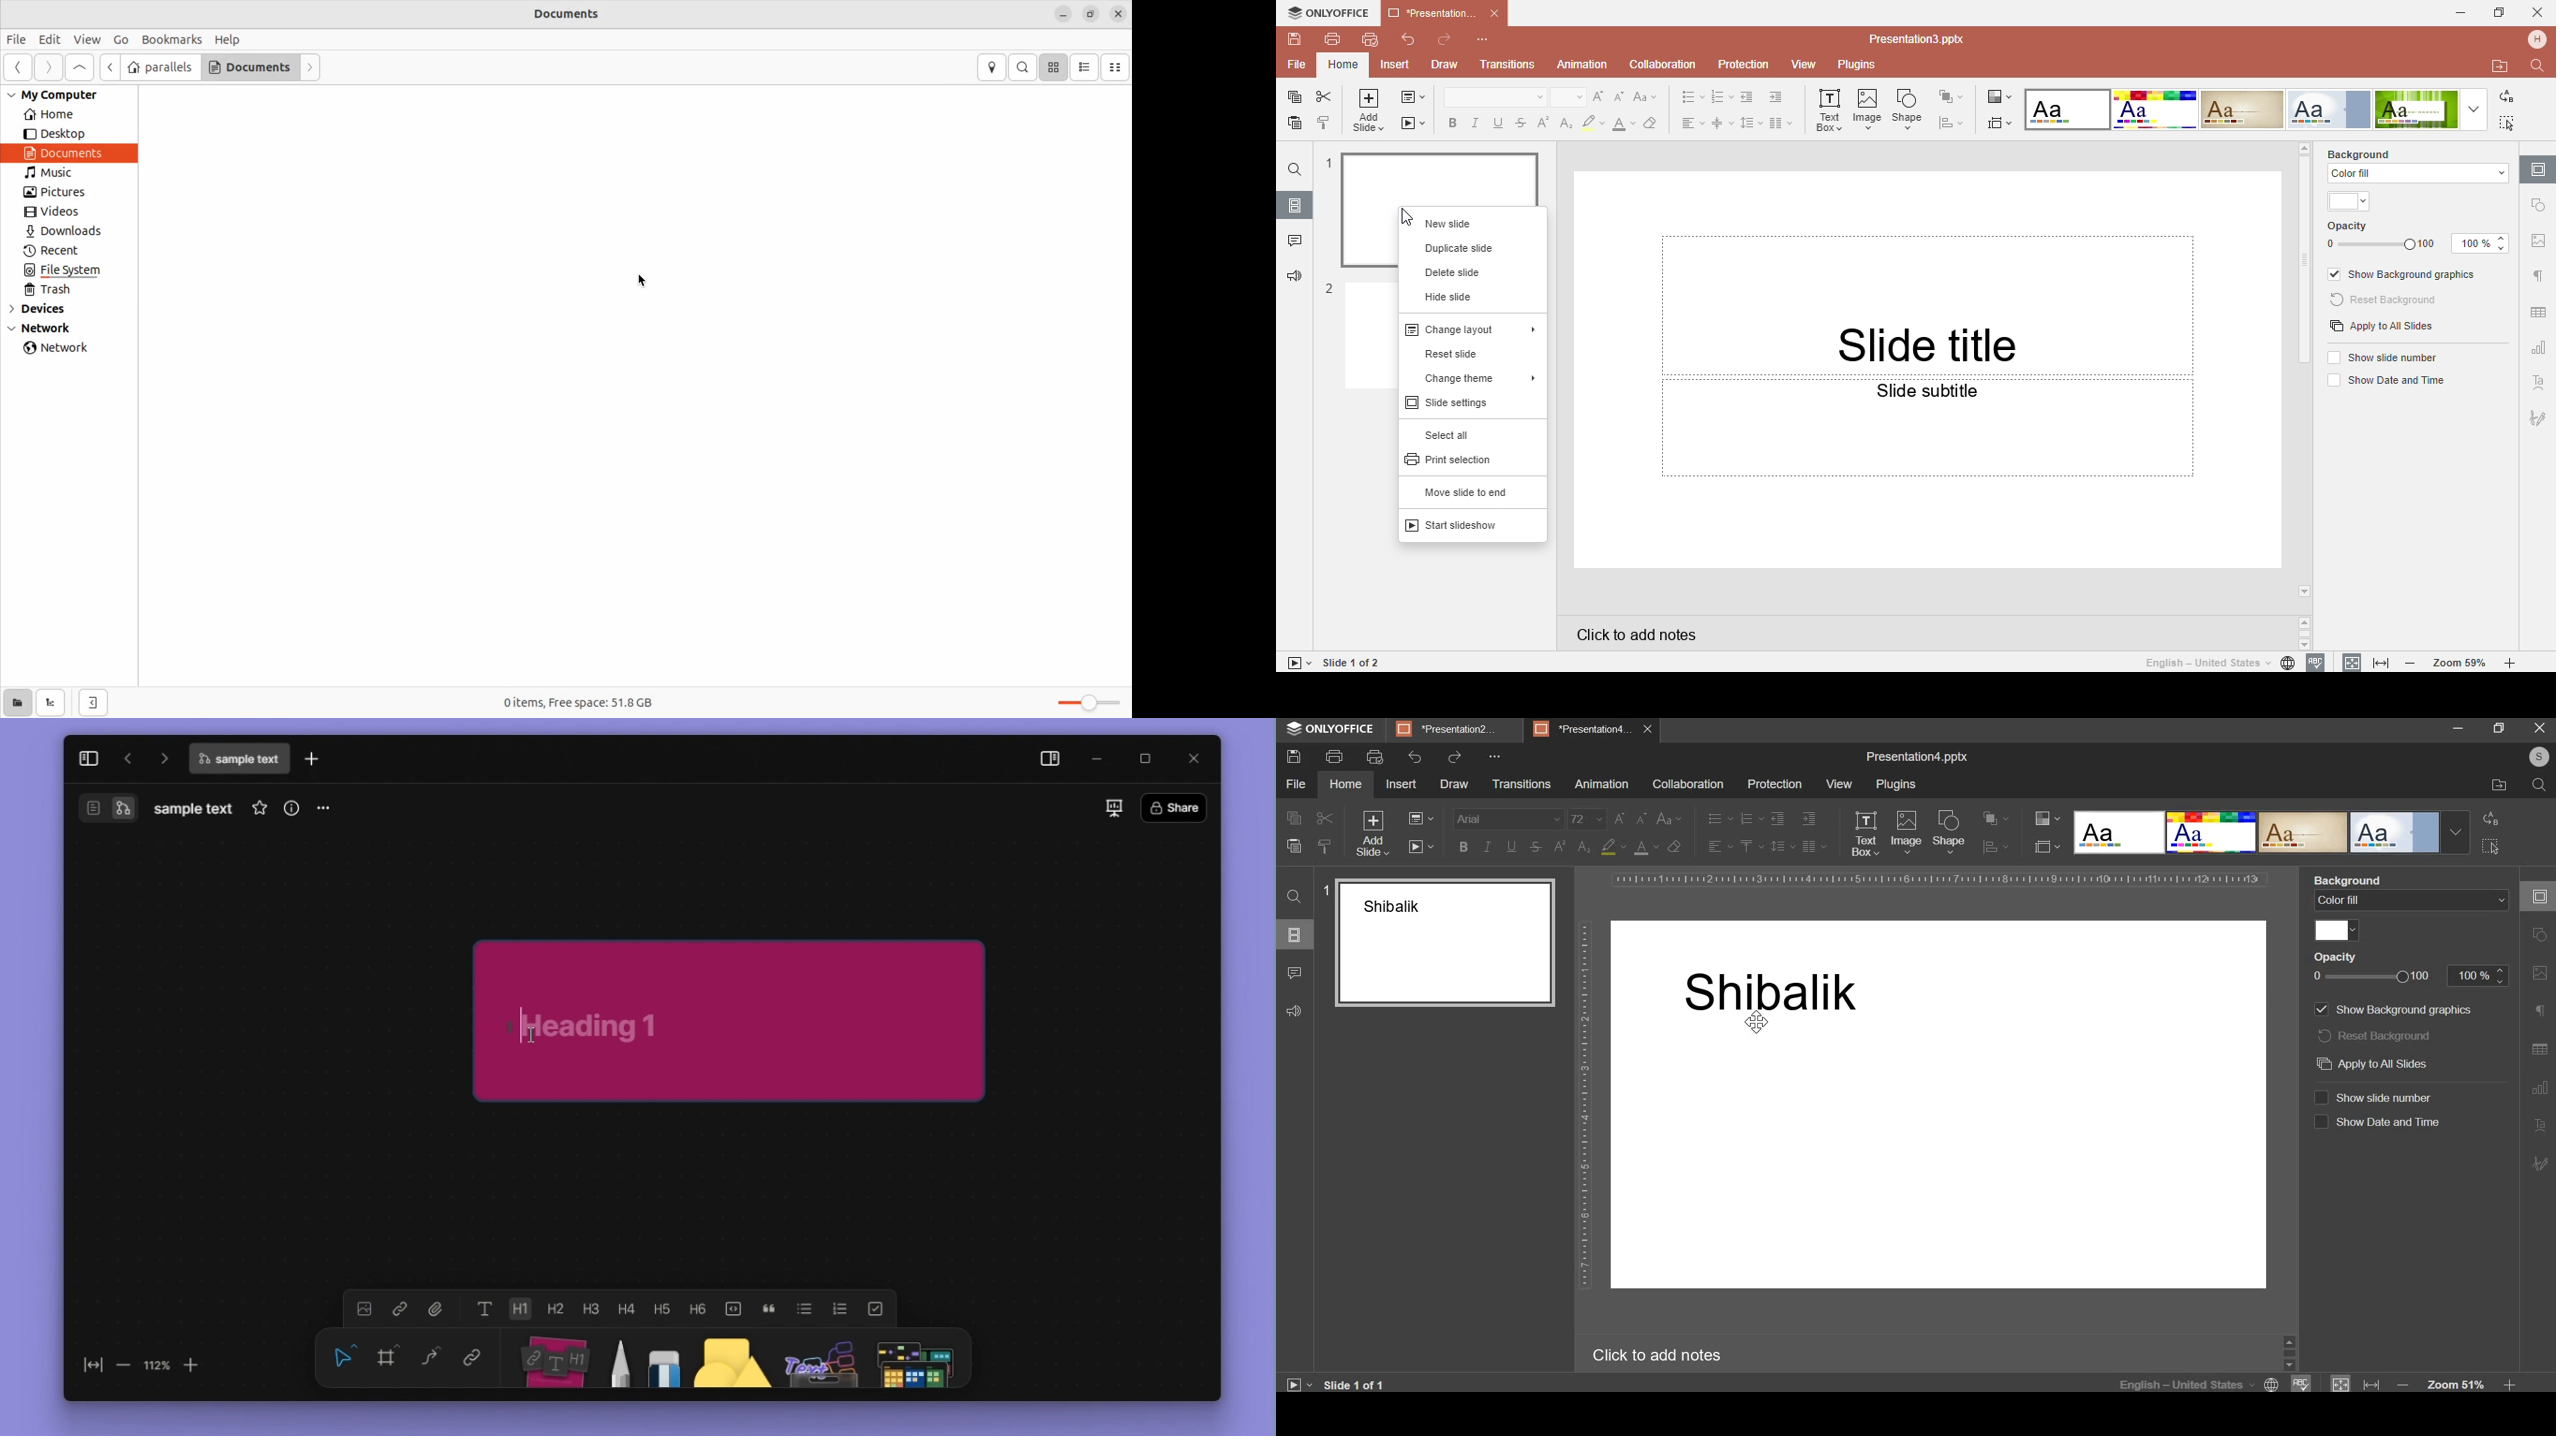 Image resolution: width=2576 pixels, height=1456 pixels. I want to click on Home, so click(1343, 65).